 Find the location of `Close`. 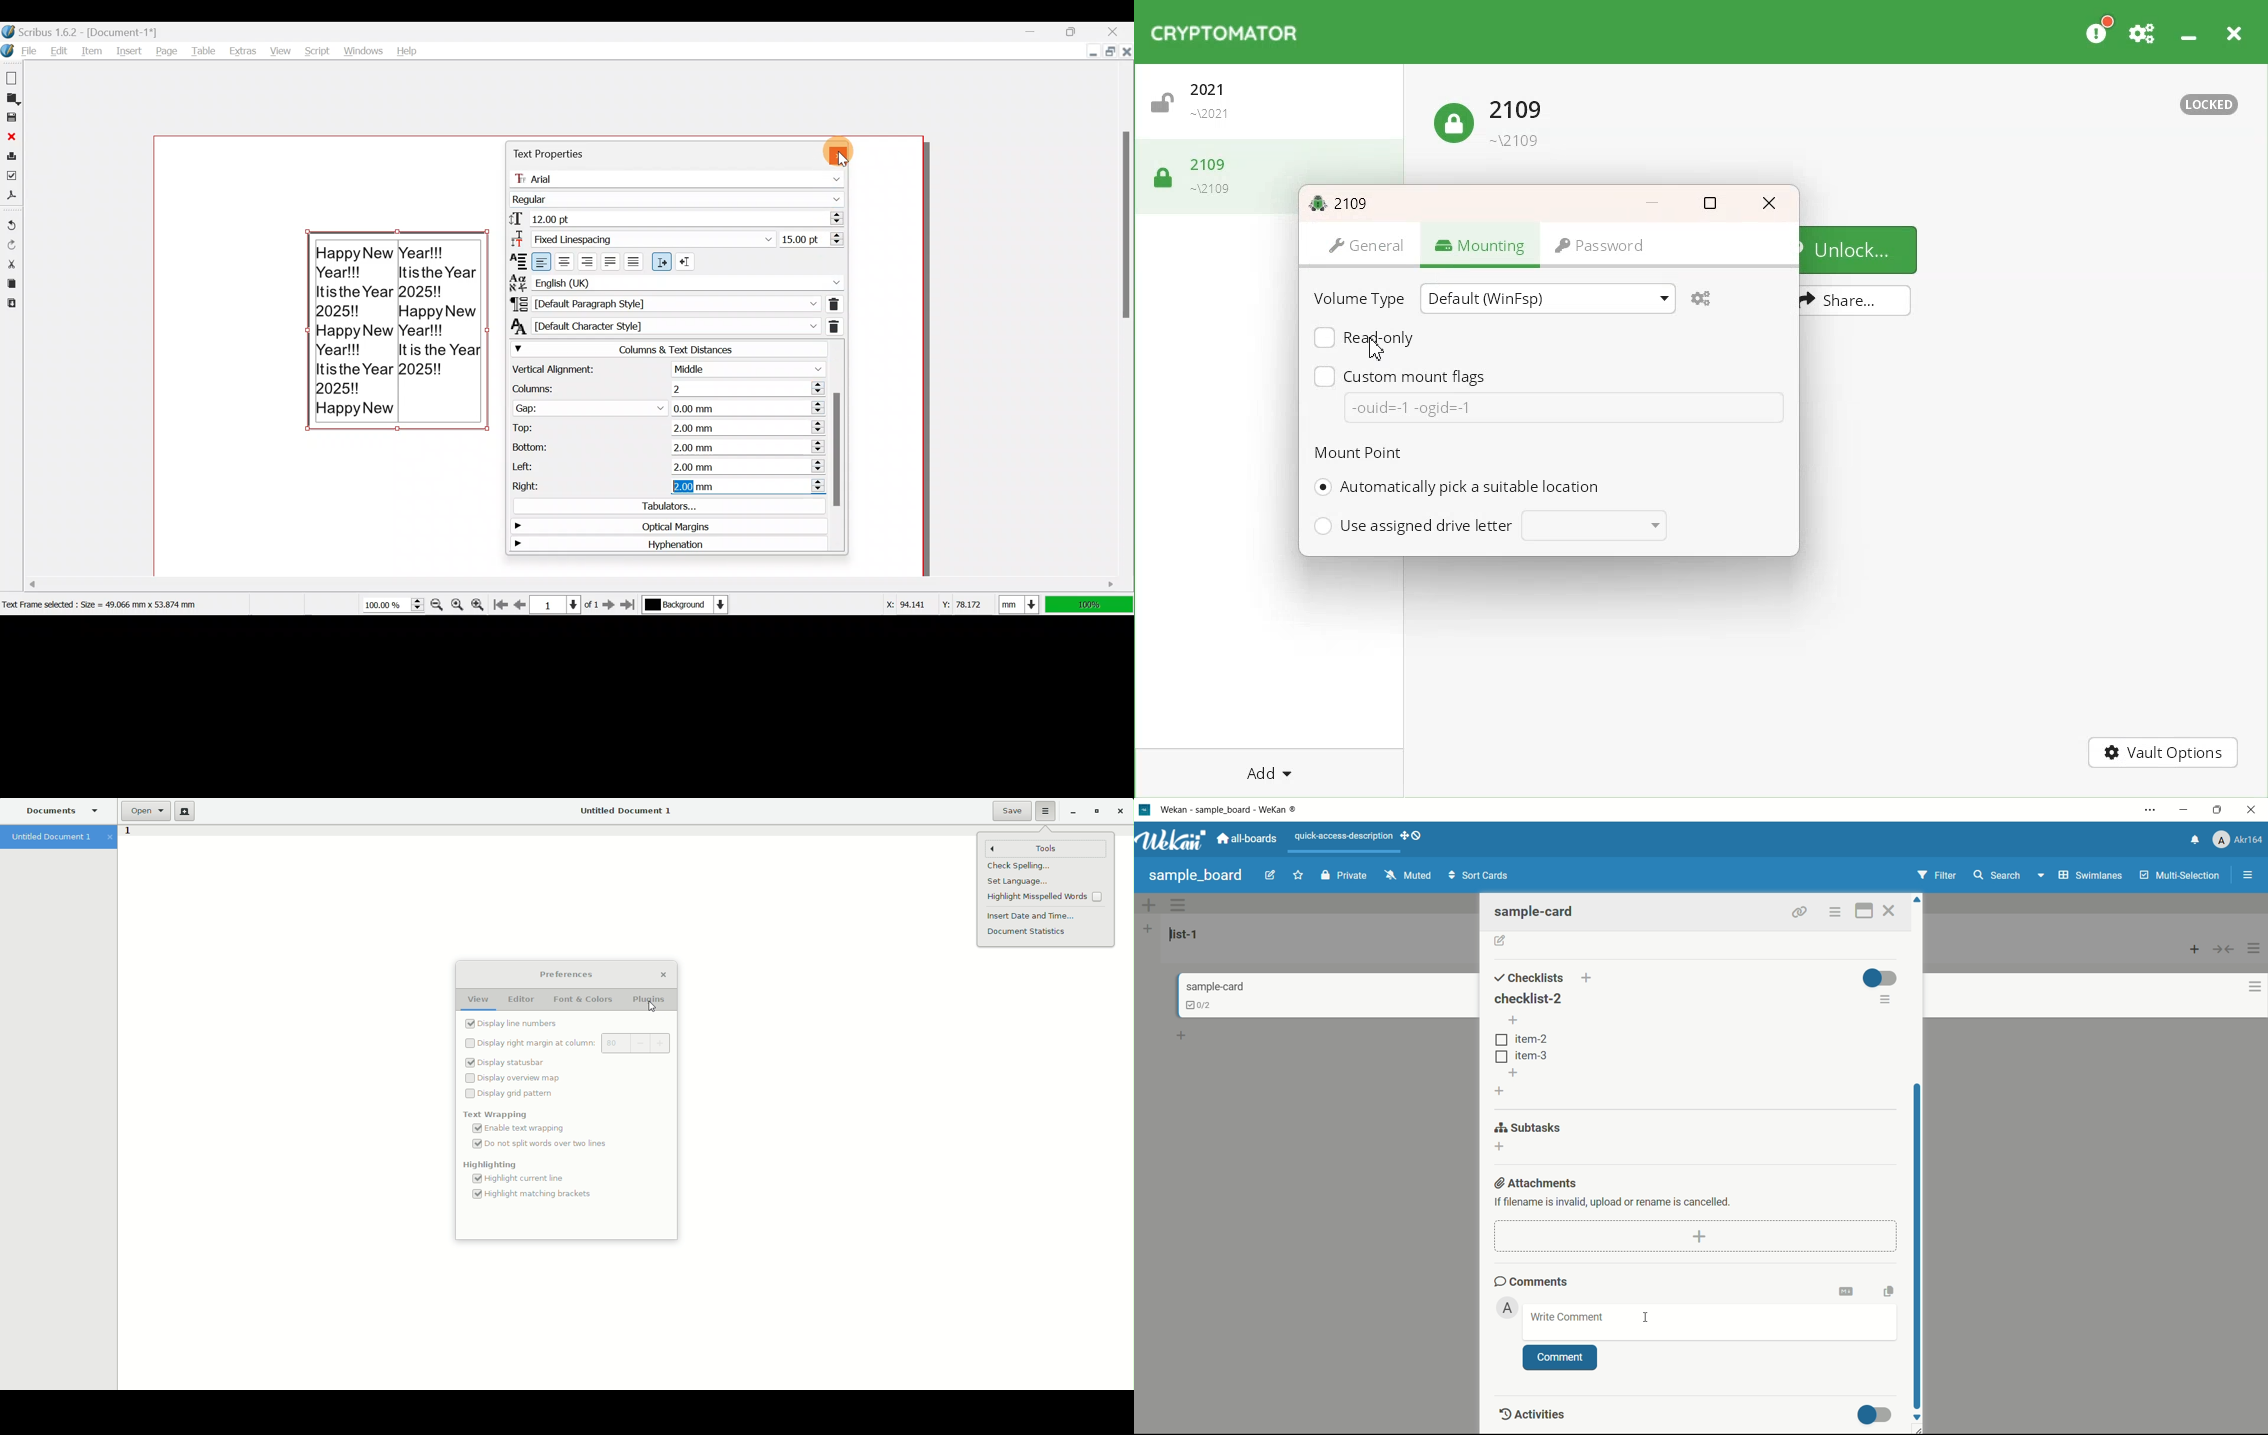

Close is located at coordinates (12, 136).